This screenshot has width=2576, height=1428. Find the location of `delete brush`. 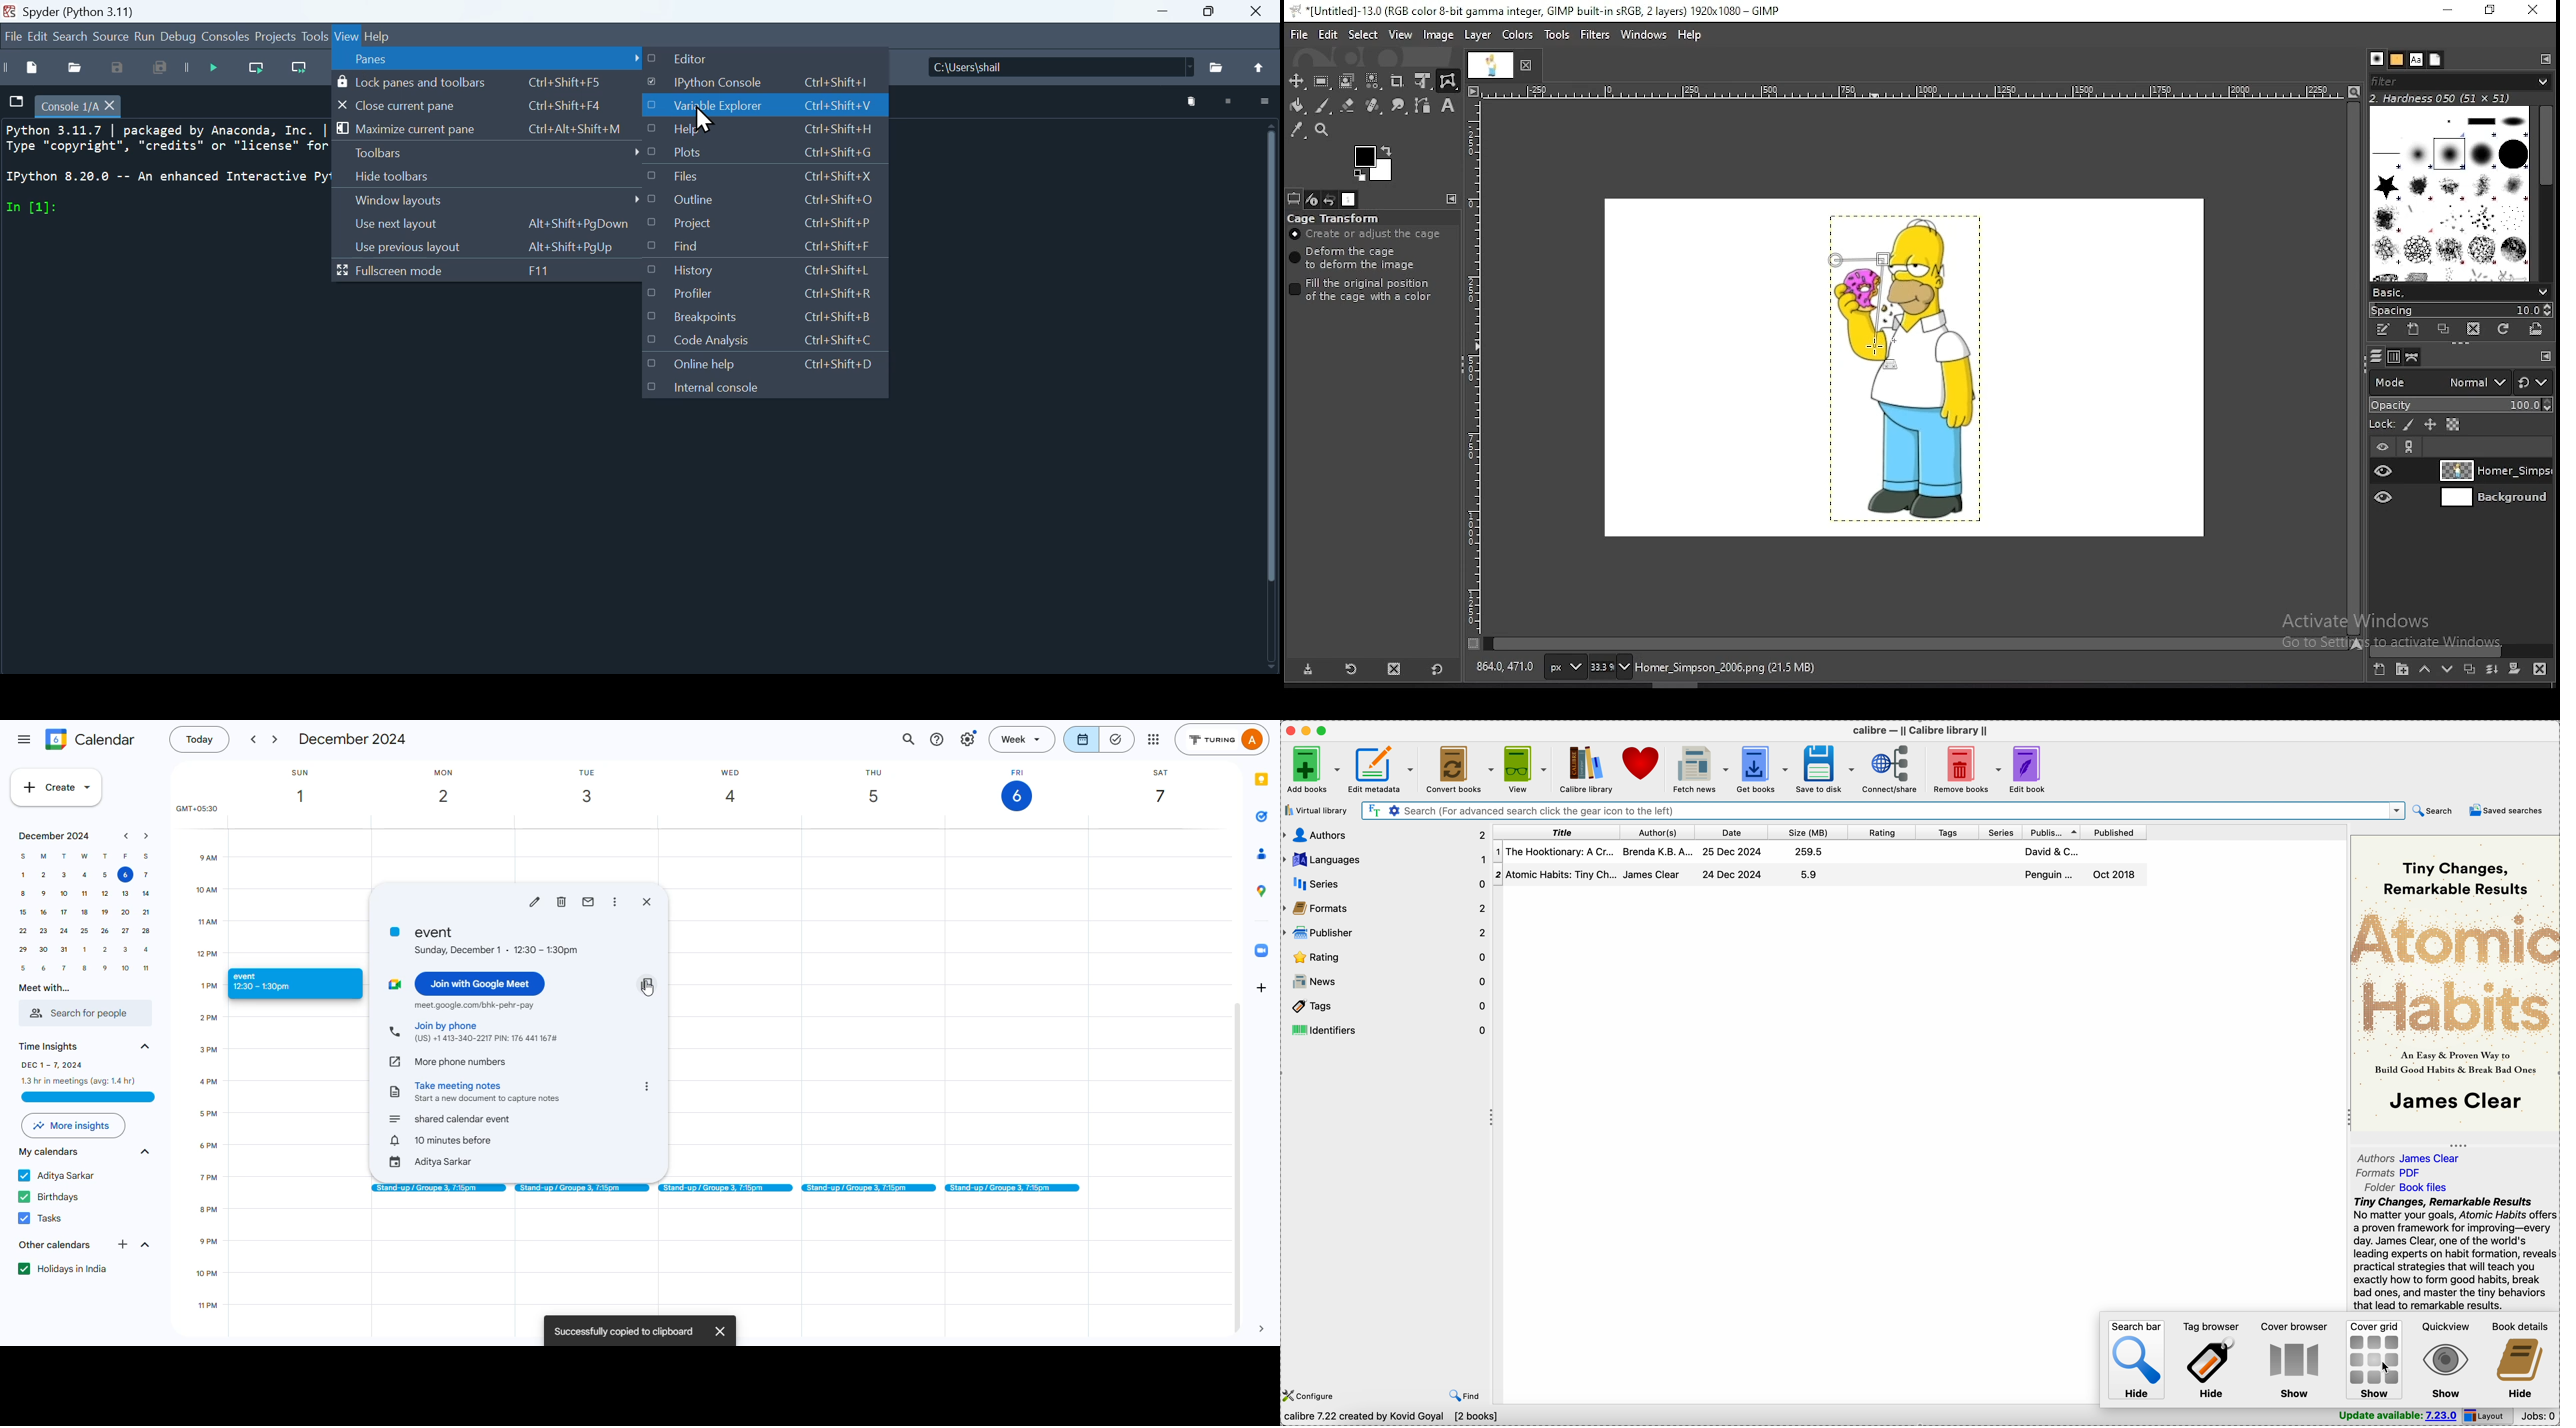

delete brush is located at coordinates (2475, 330).